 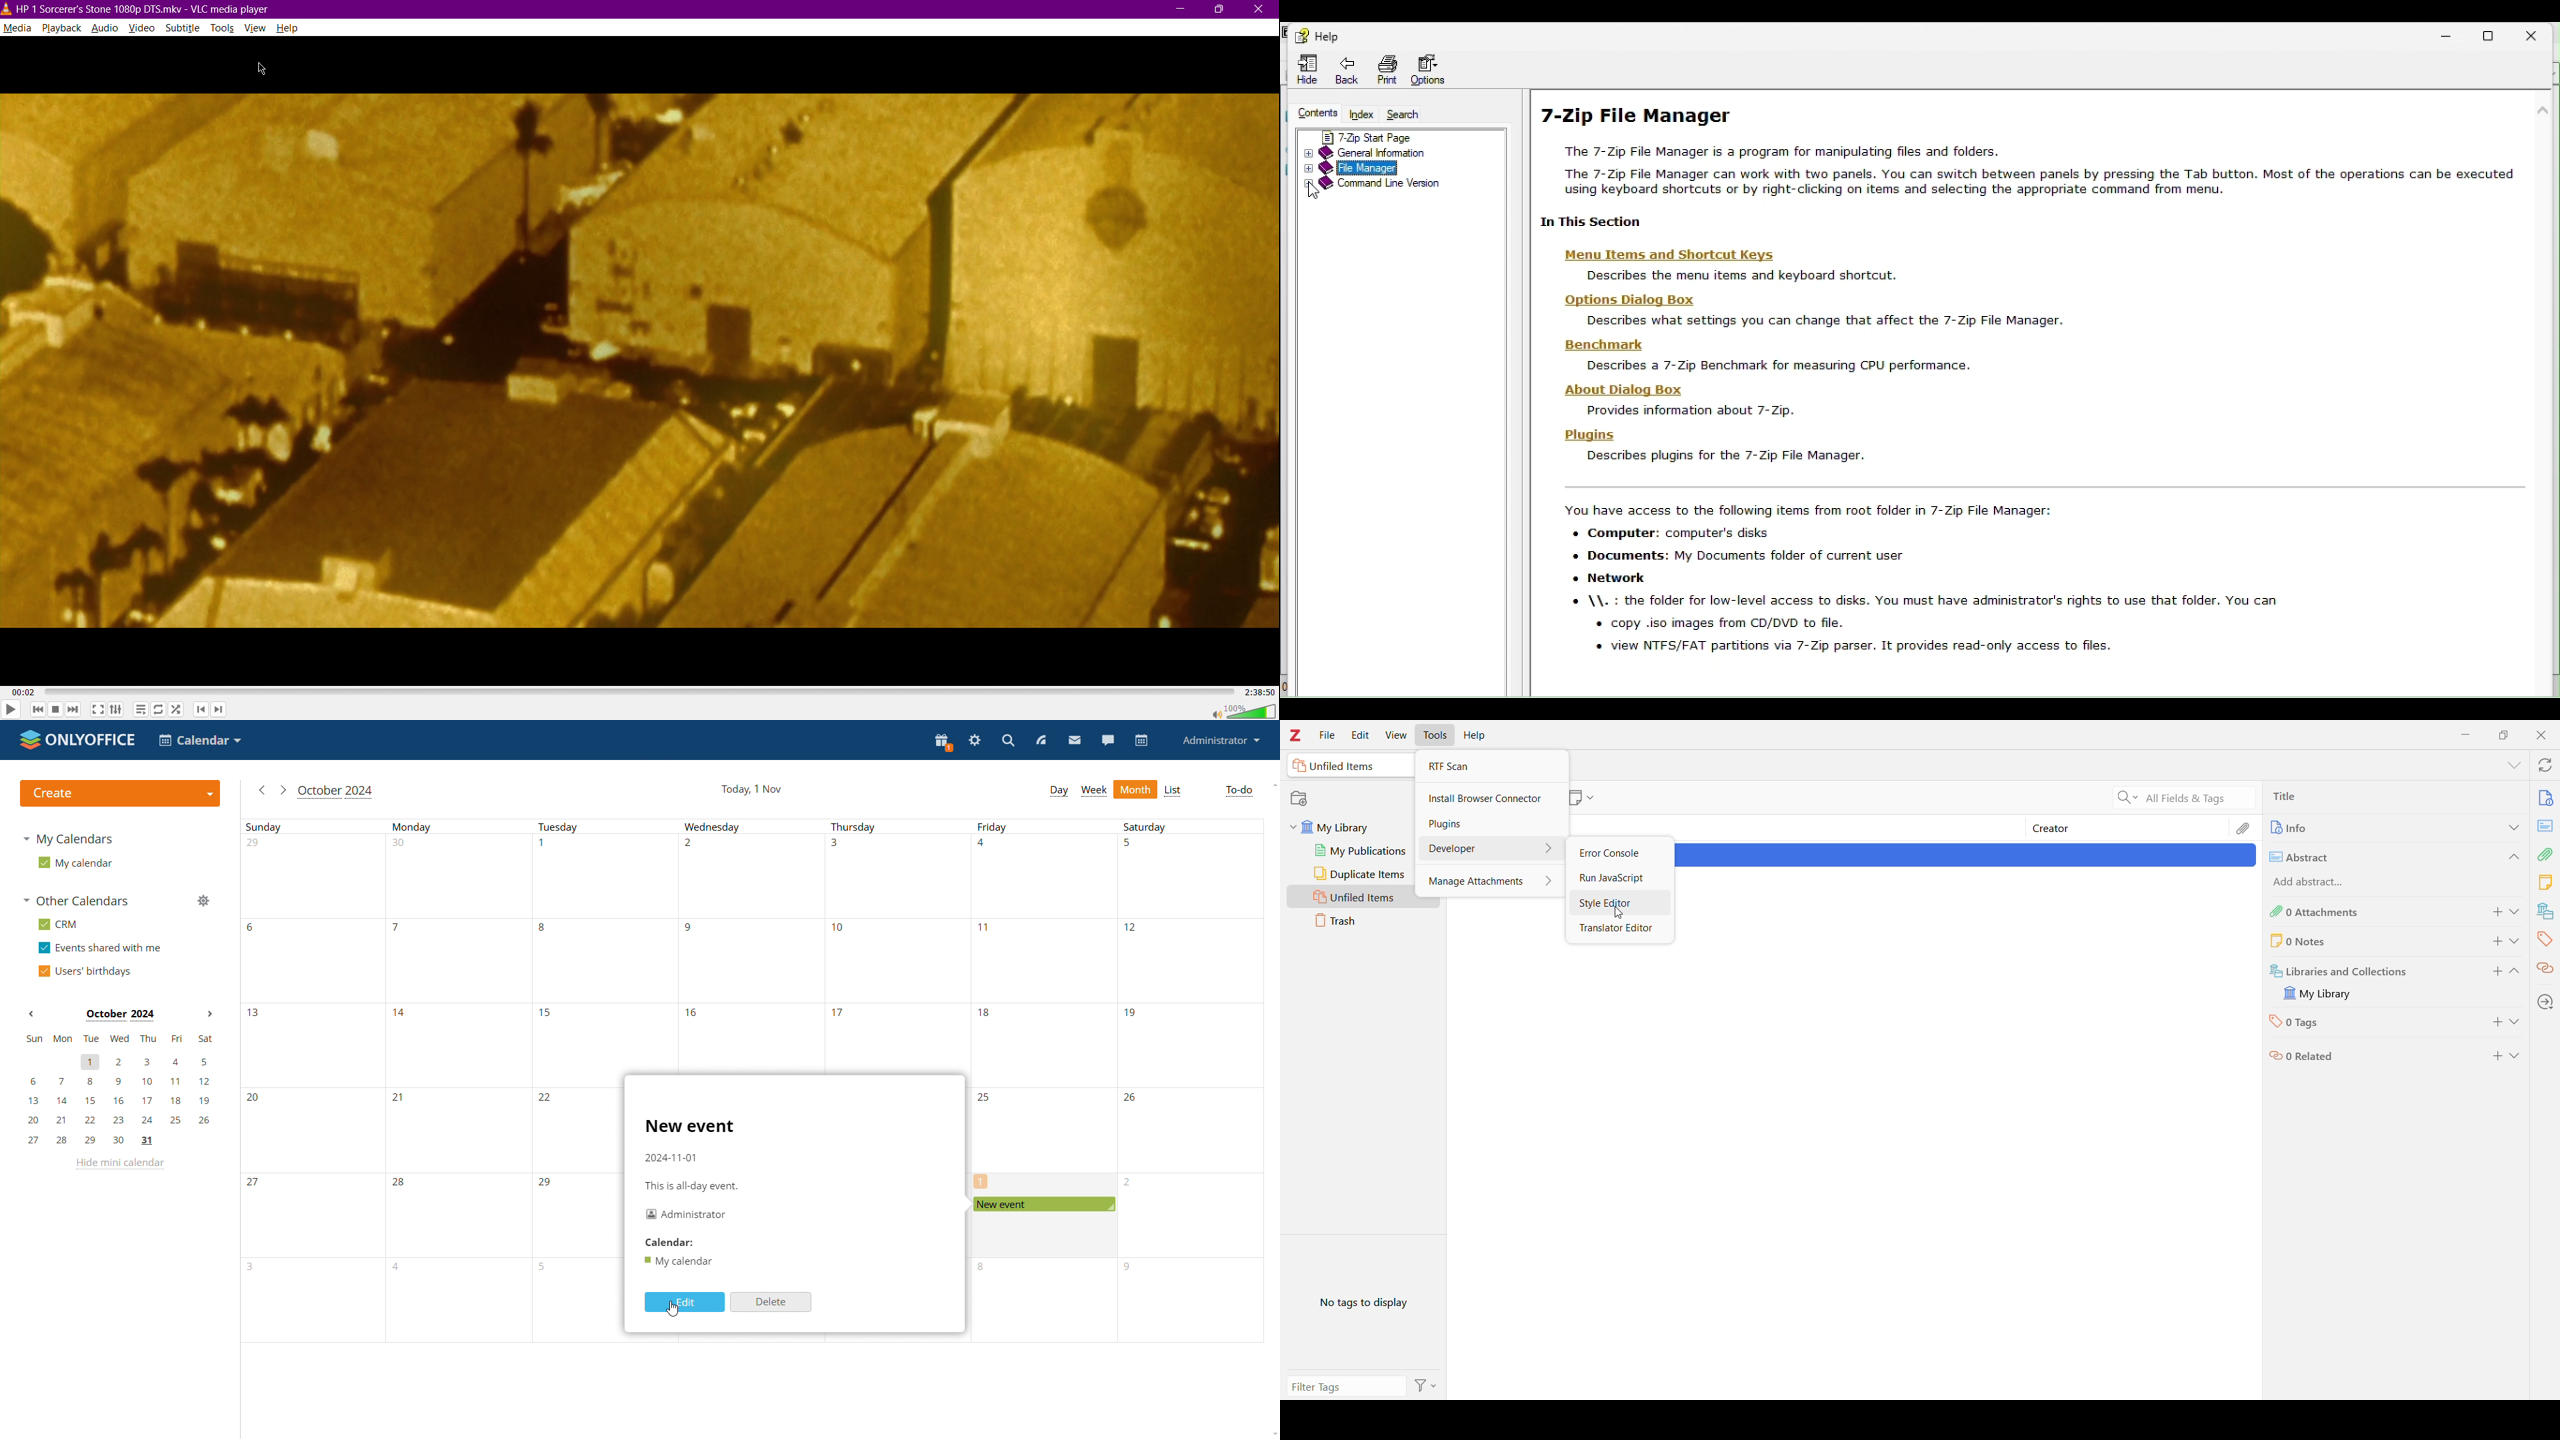 I want to click on my calendars, so click(x=73, y=841).